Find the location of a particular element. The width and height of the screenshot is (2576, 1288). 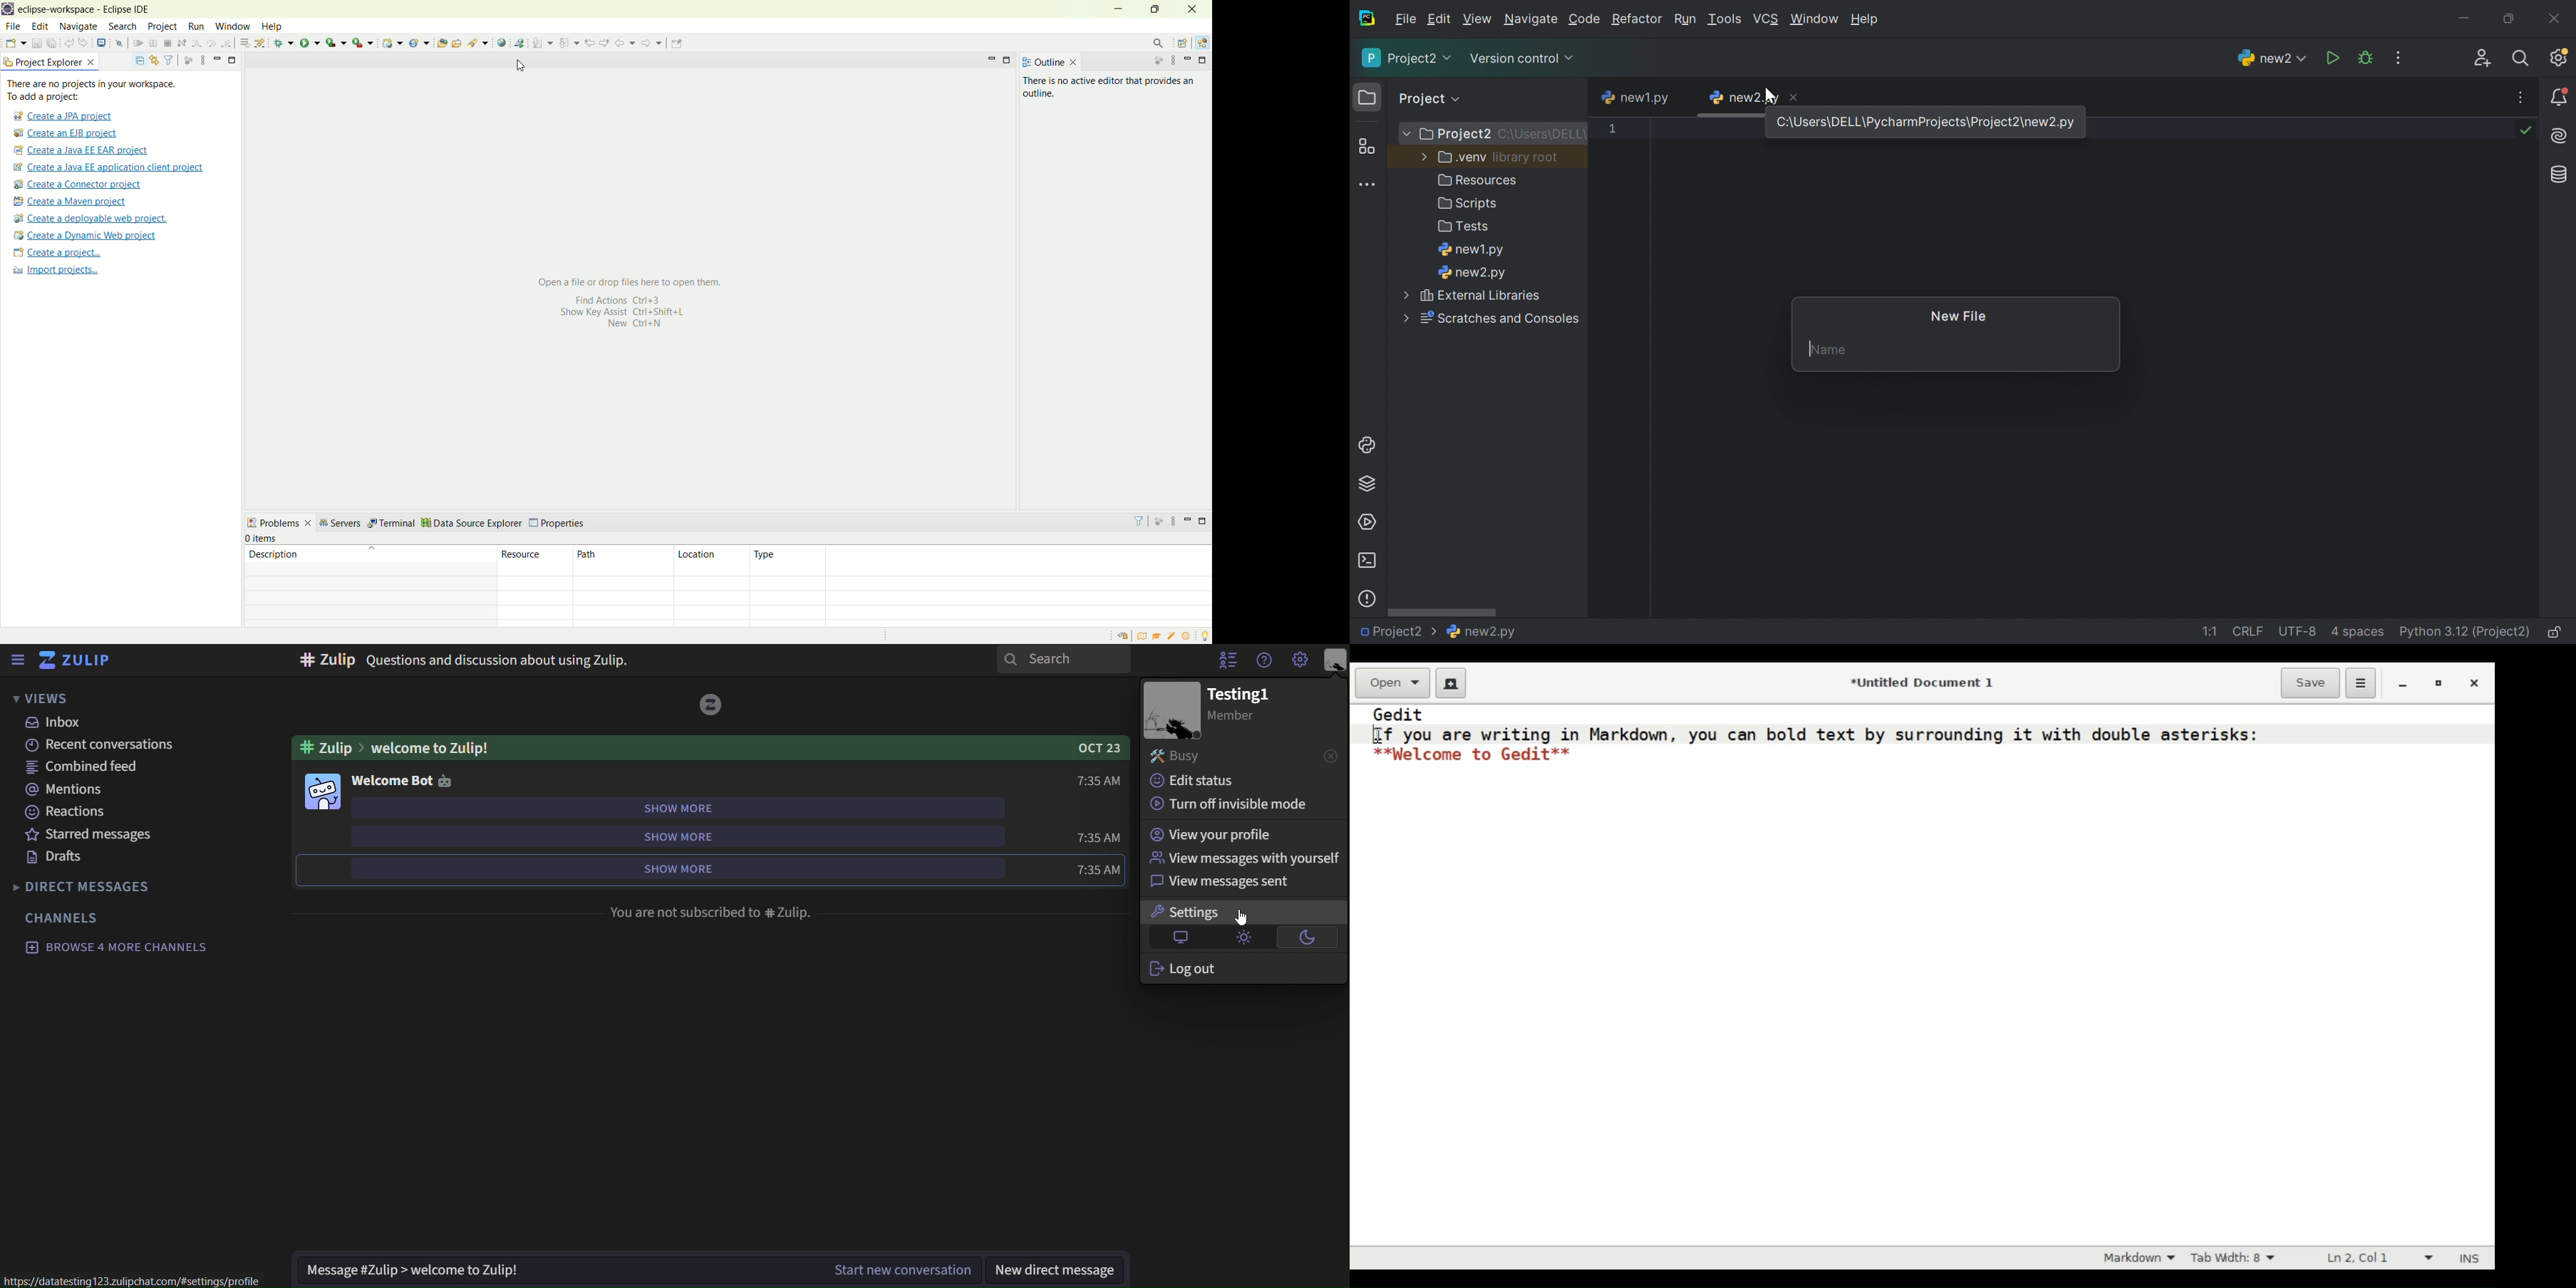

Problems is located at coordinates (1369, 597).